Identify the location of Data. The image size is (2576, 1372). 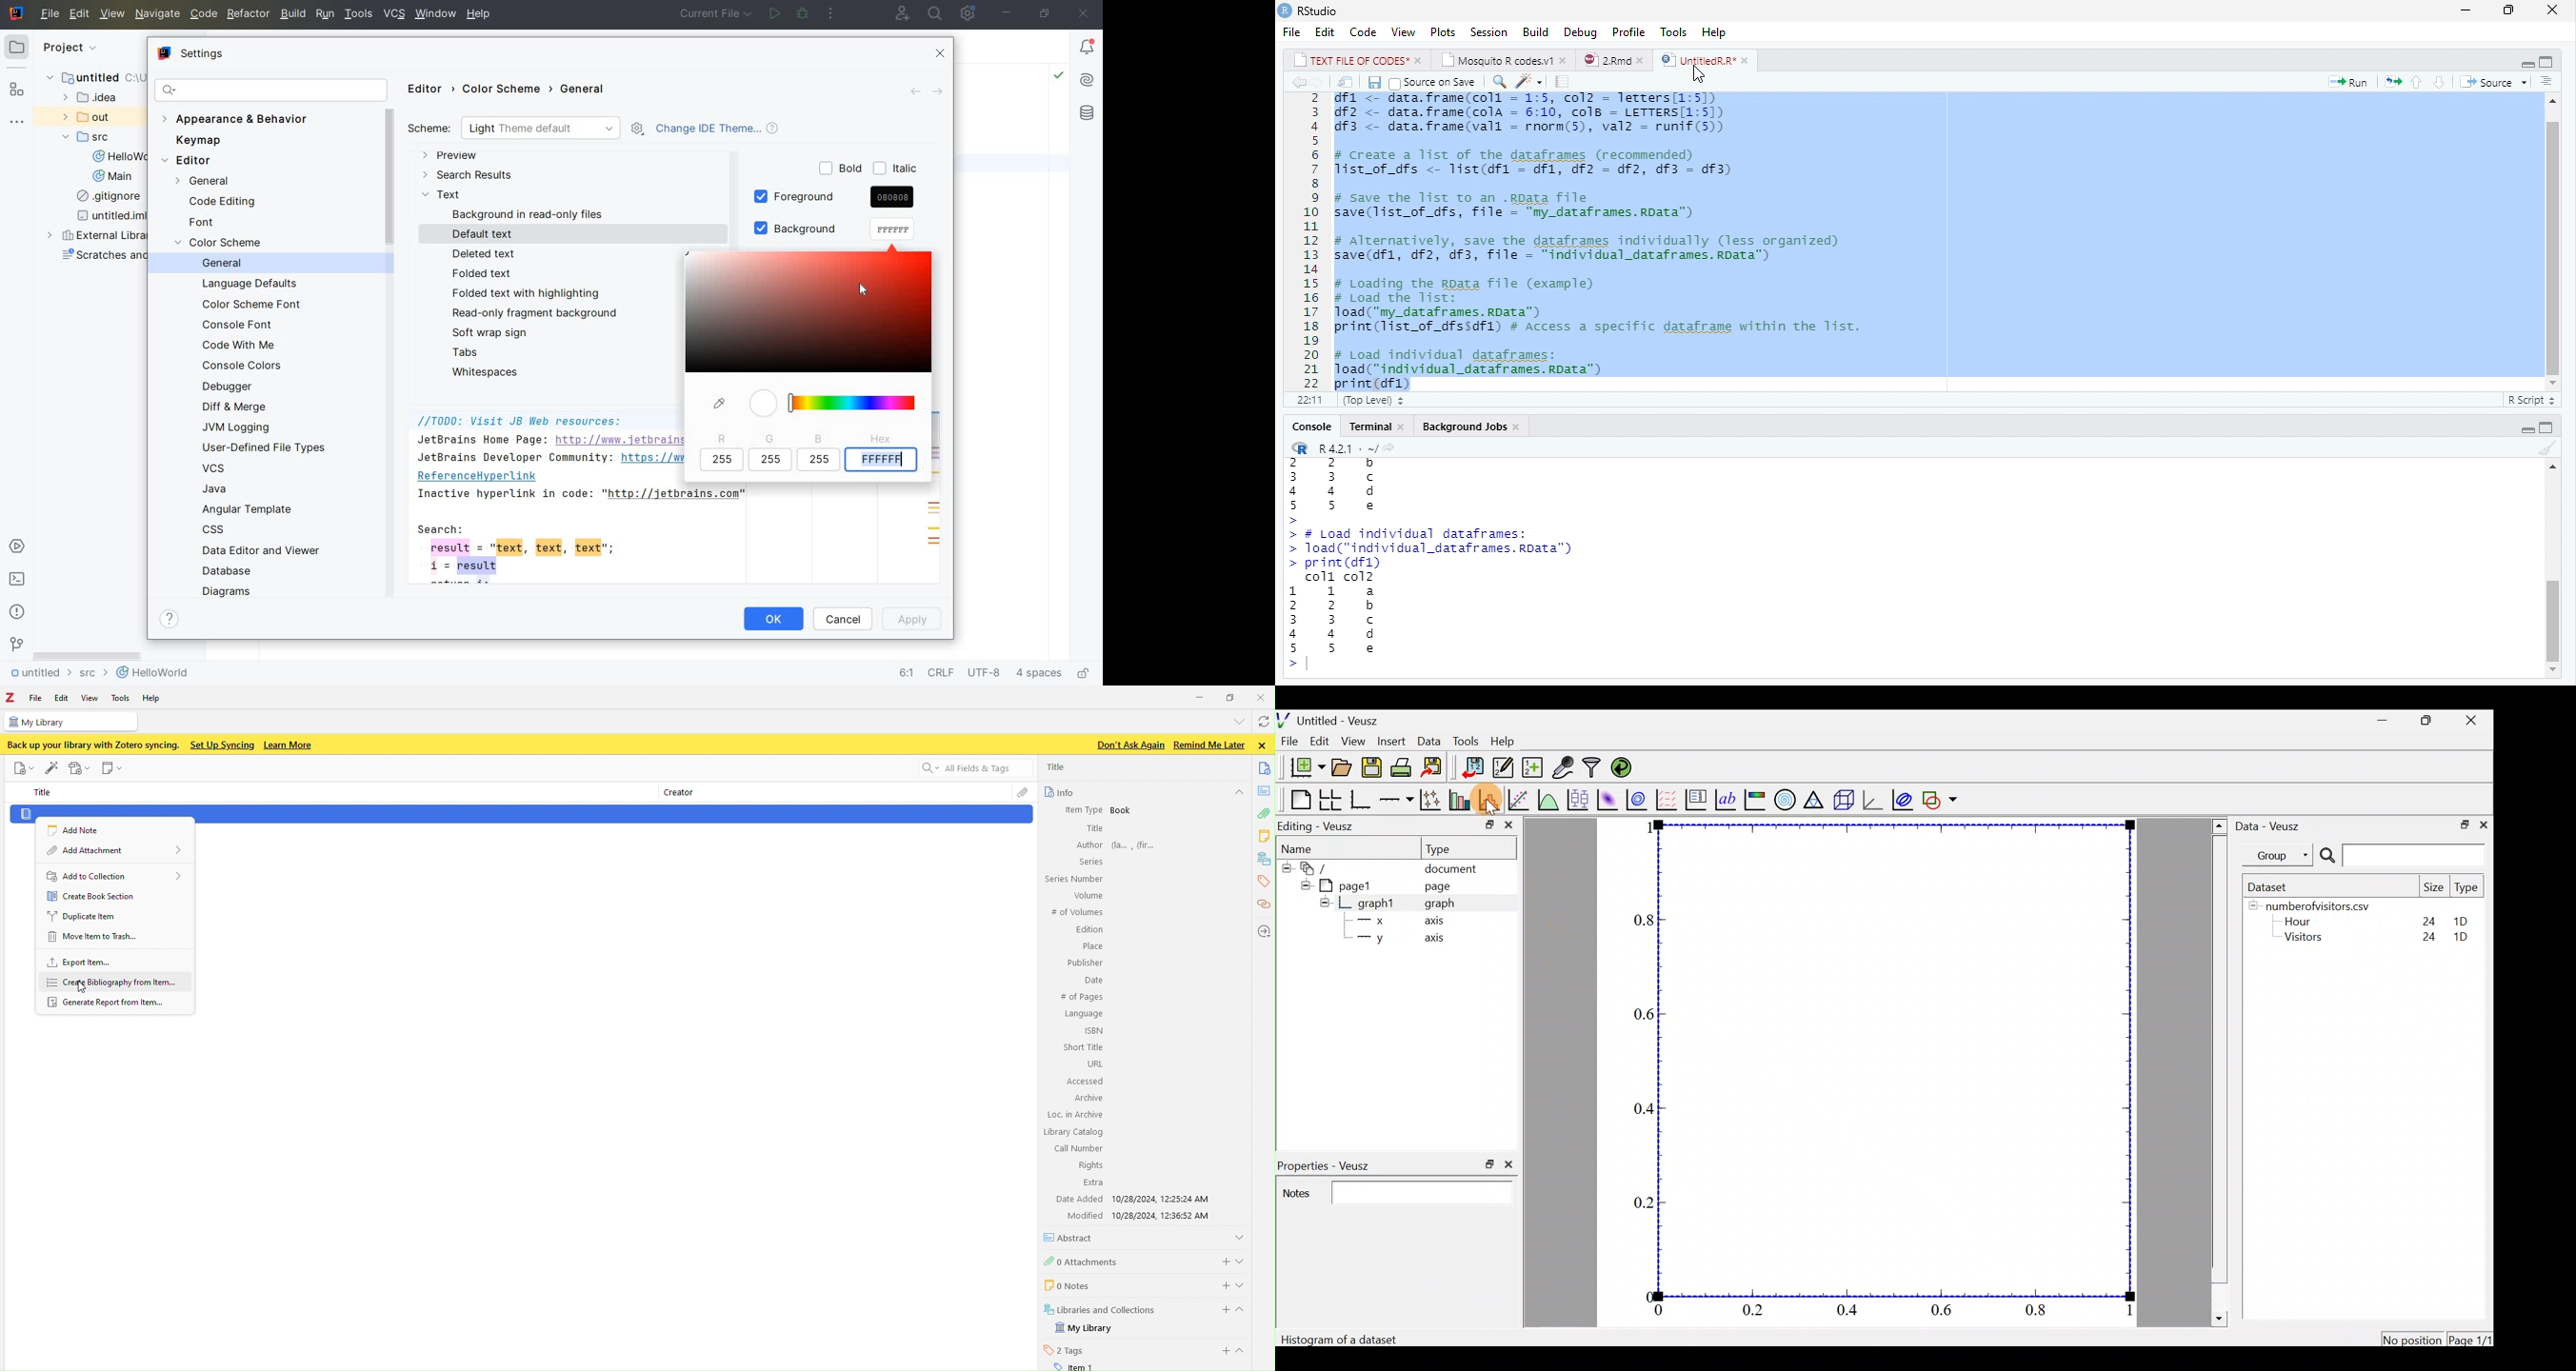
(1428, 740).